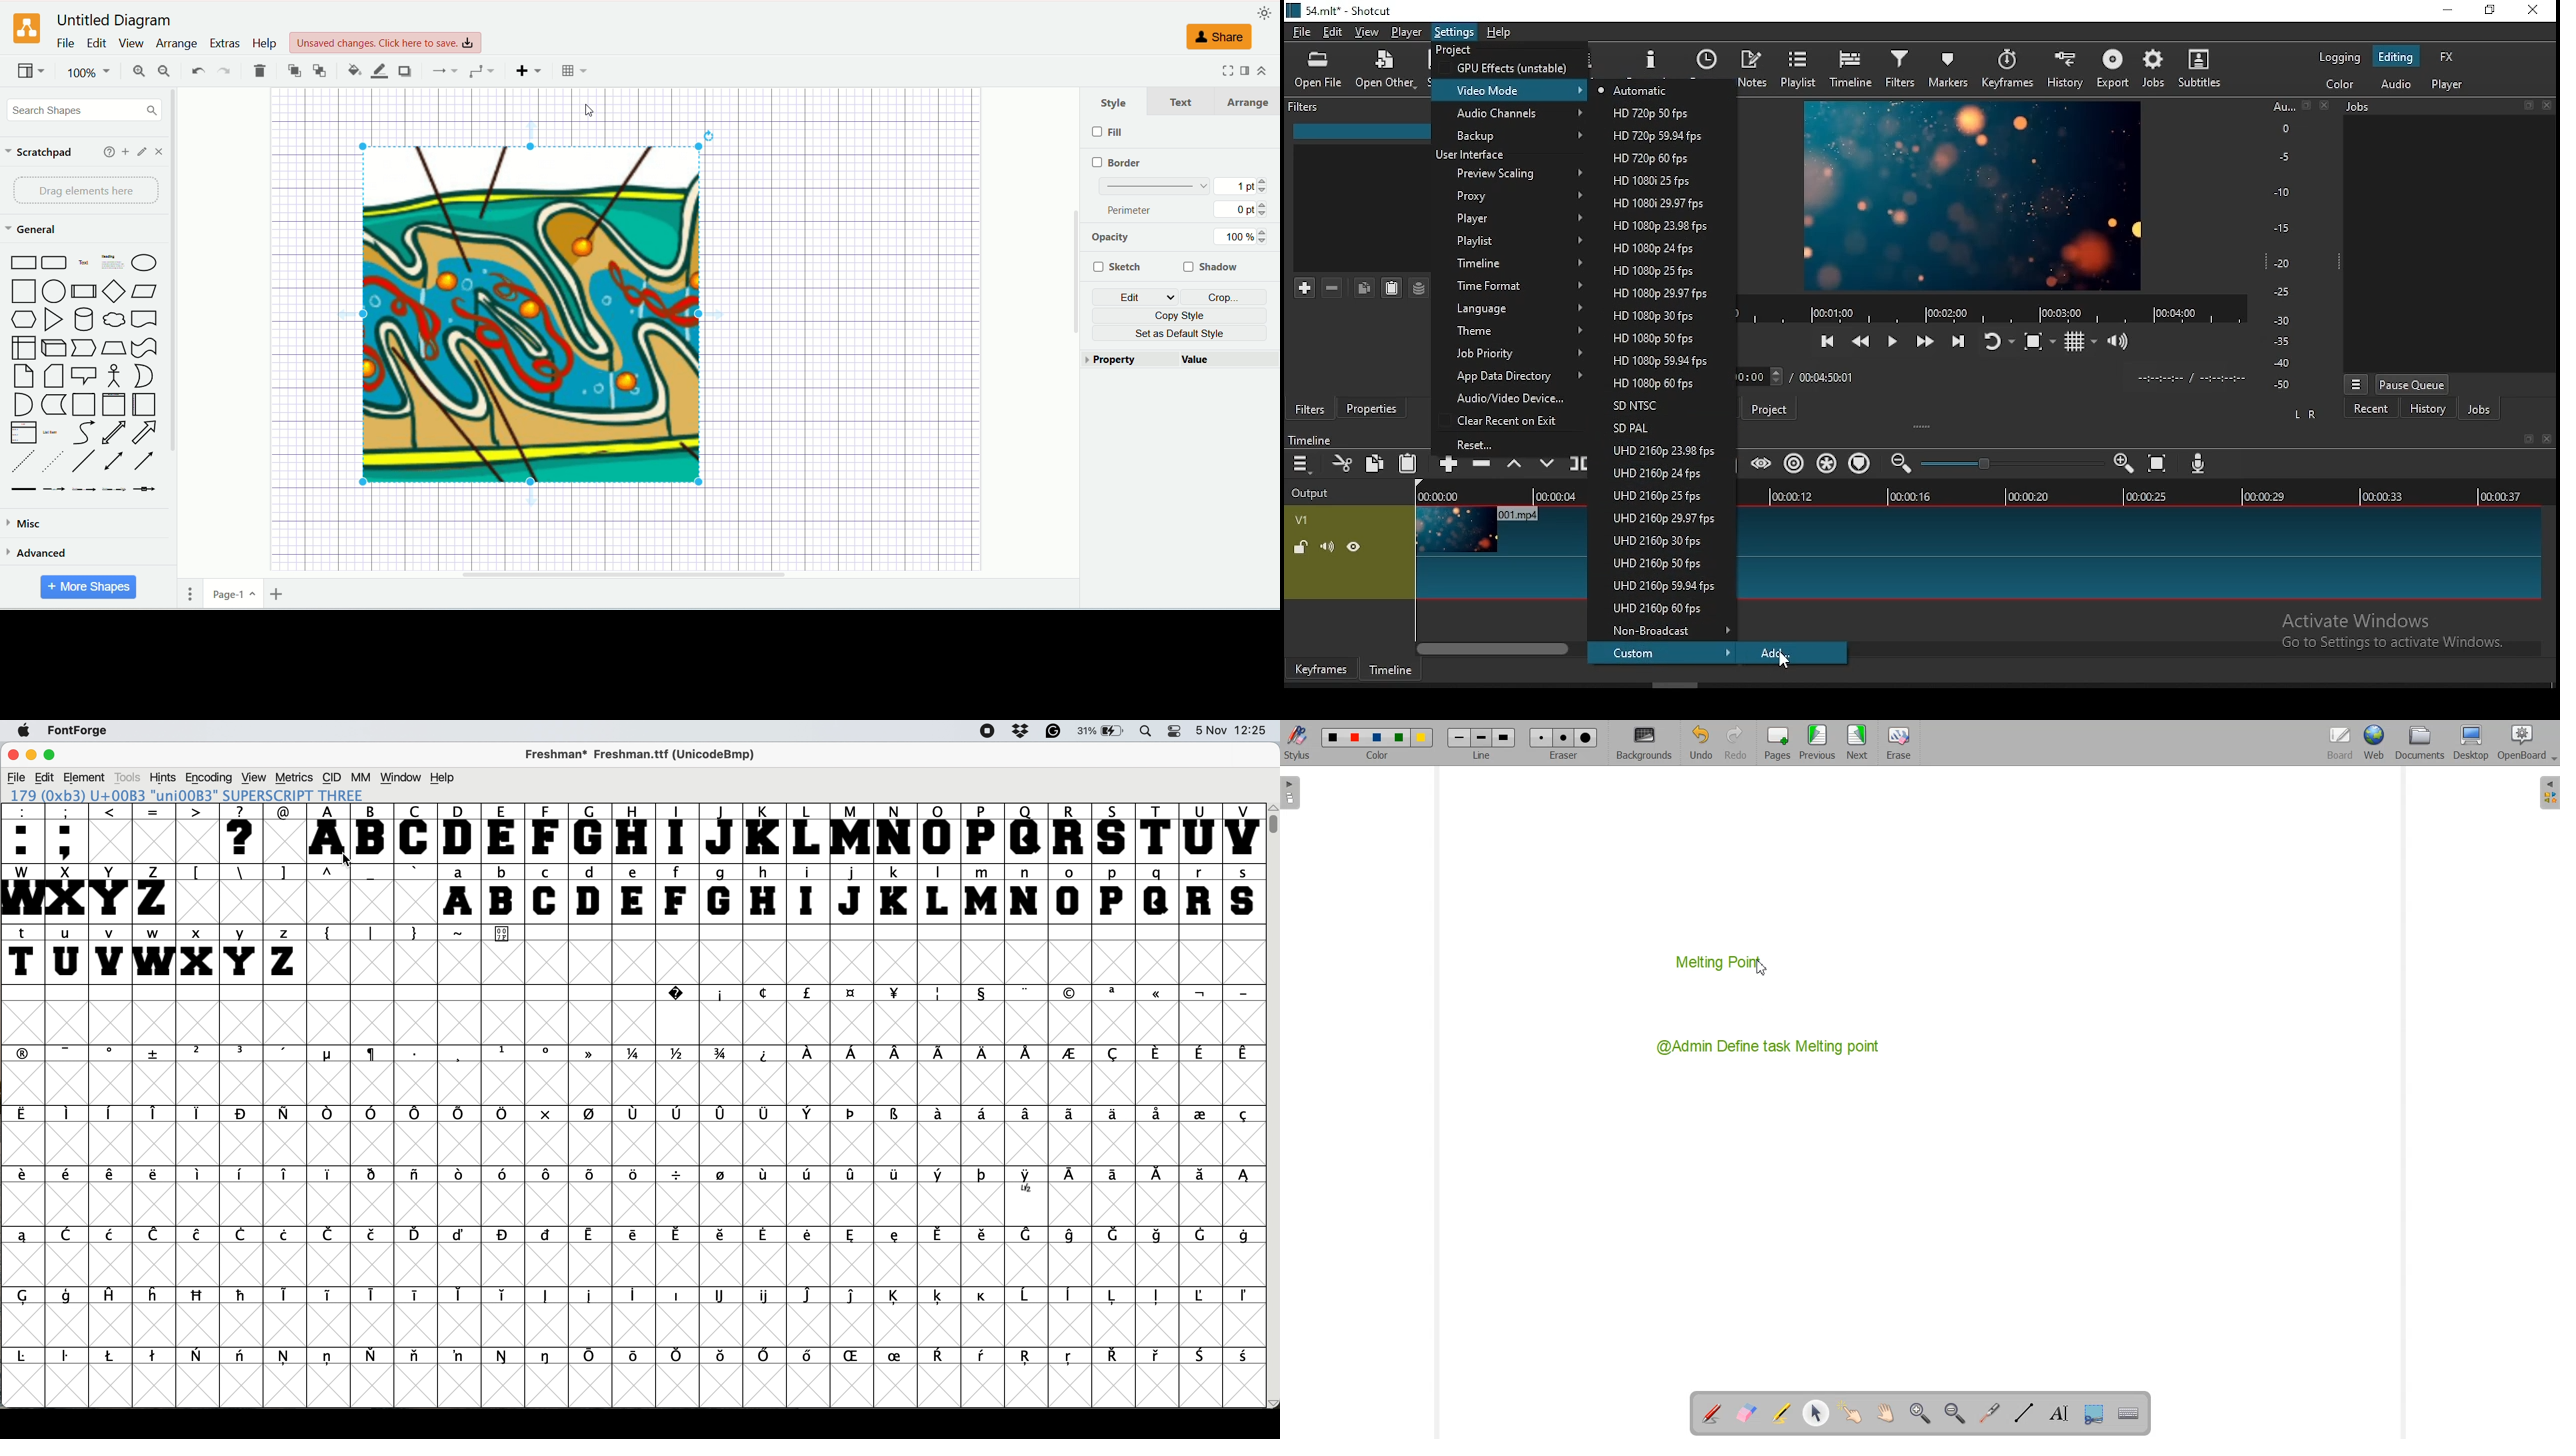  I want to click on resolution option, so click(1659, 495).